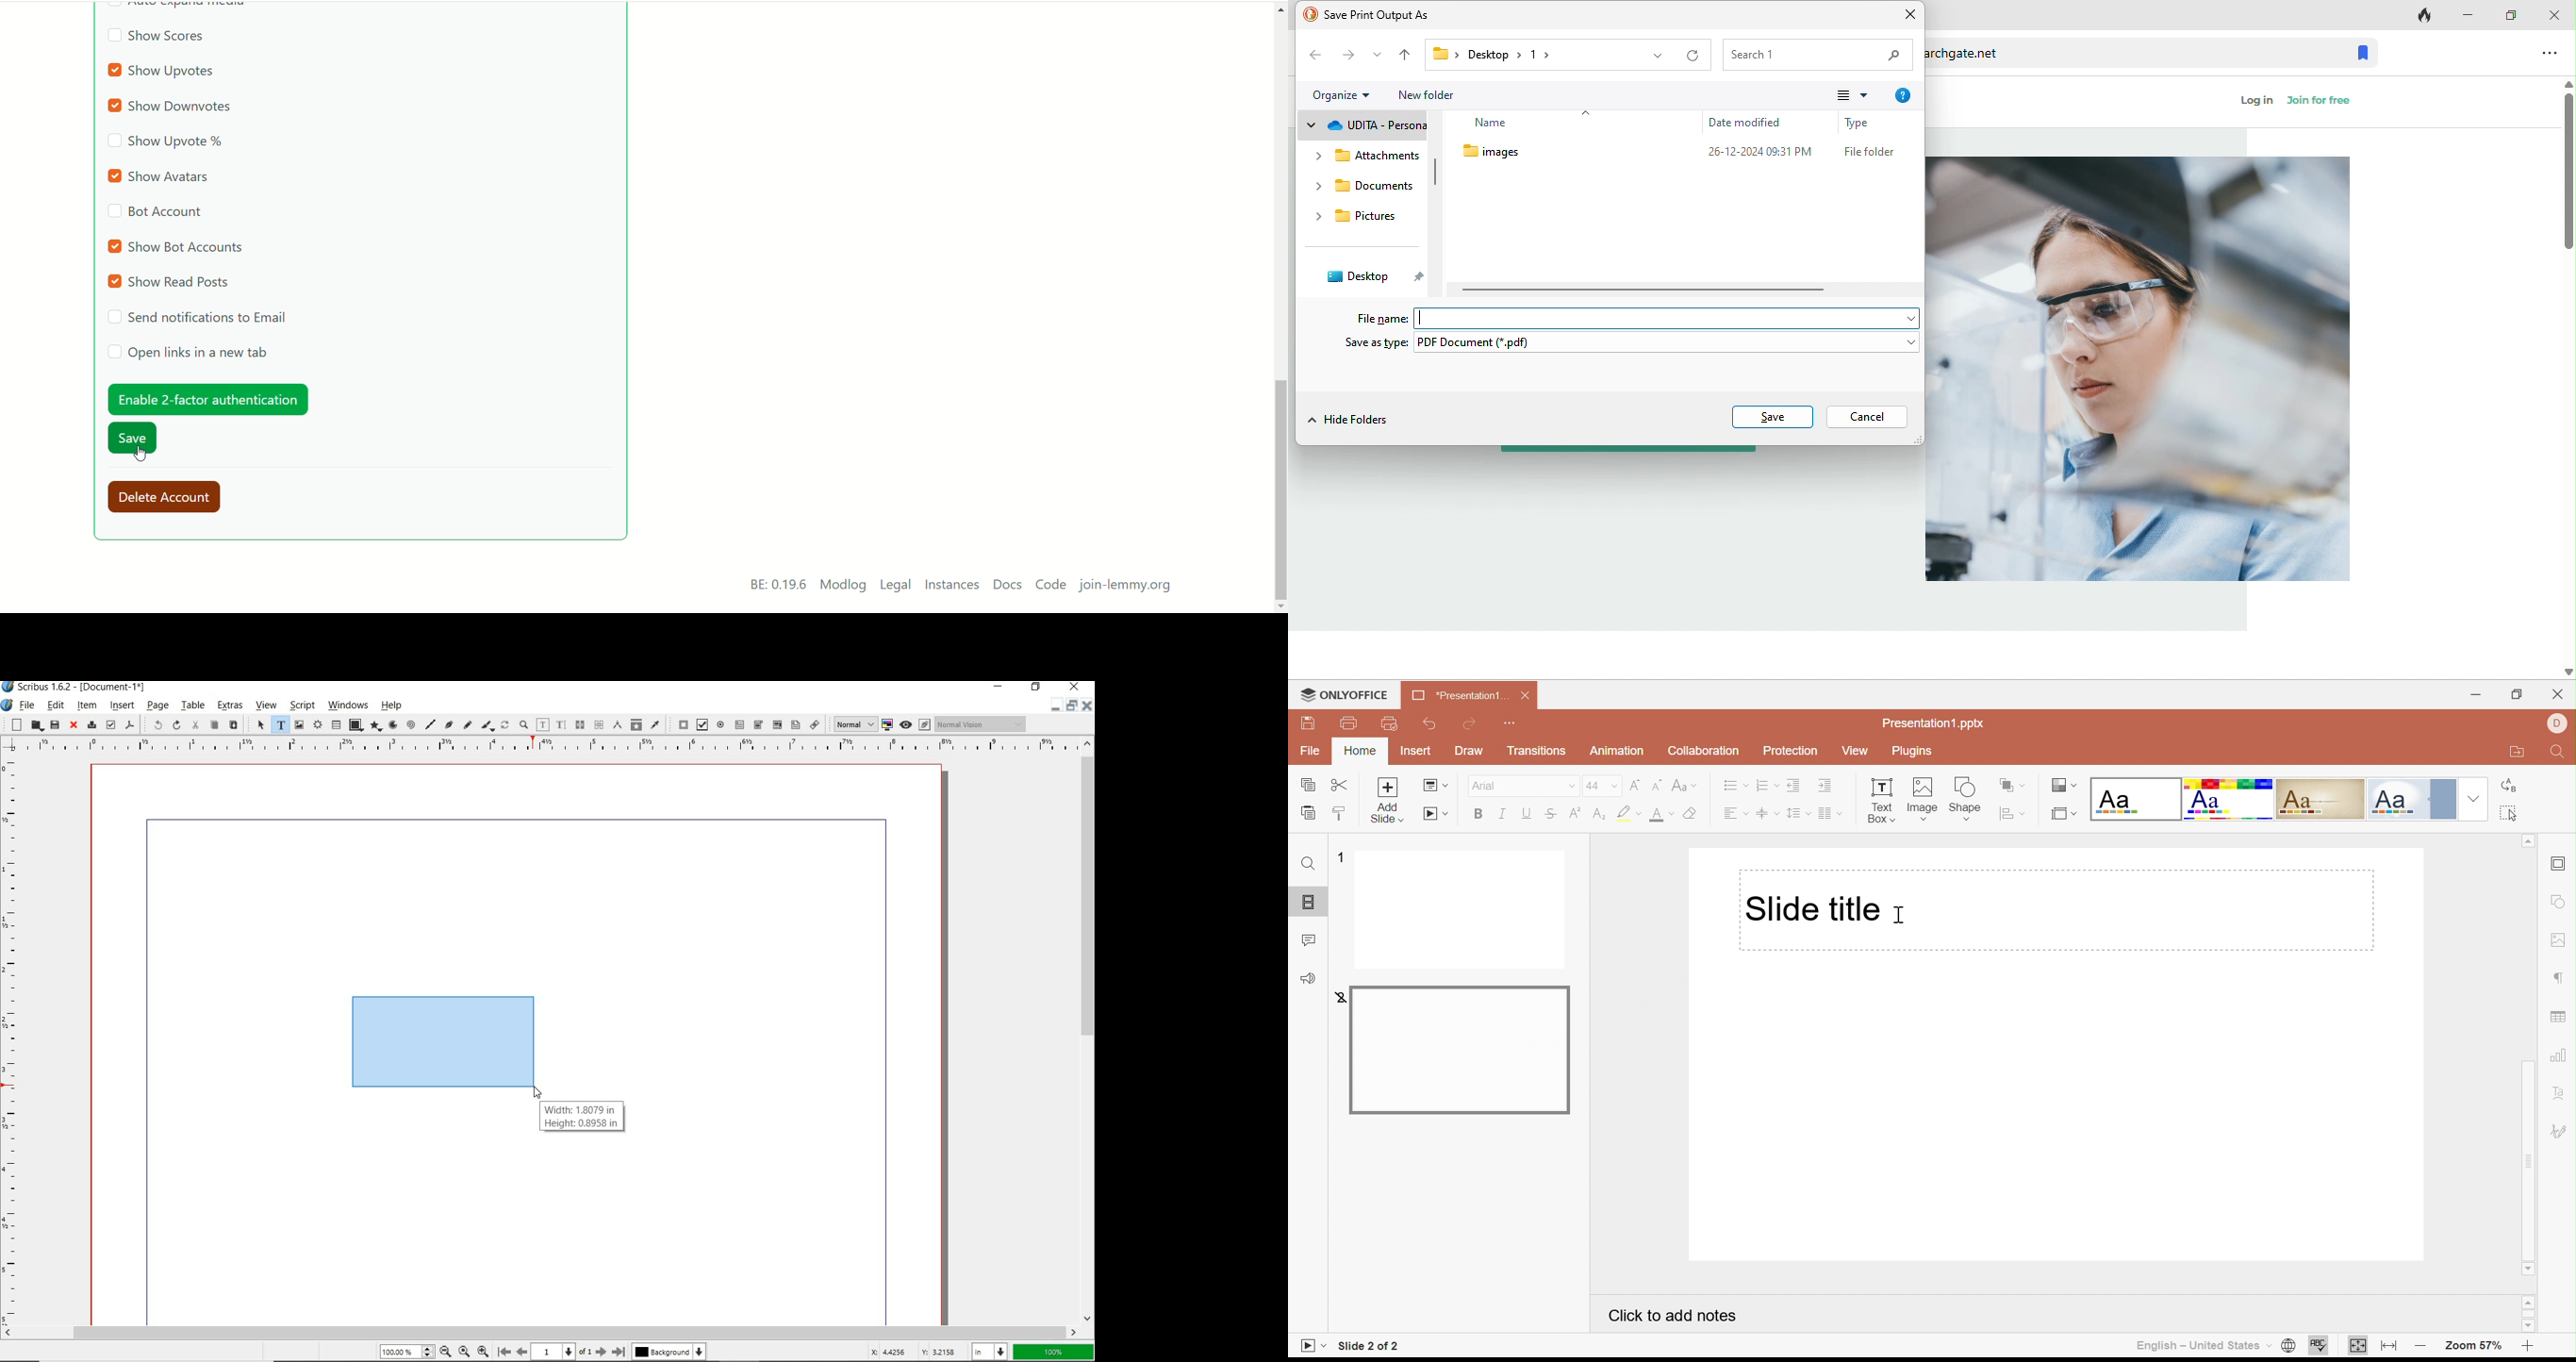 The width and height of the screenshot is (2576, 1372). Describe the element at coordinates (2553, 13) in the screenshot. I see `close` at that location.